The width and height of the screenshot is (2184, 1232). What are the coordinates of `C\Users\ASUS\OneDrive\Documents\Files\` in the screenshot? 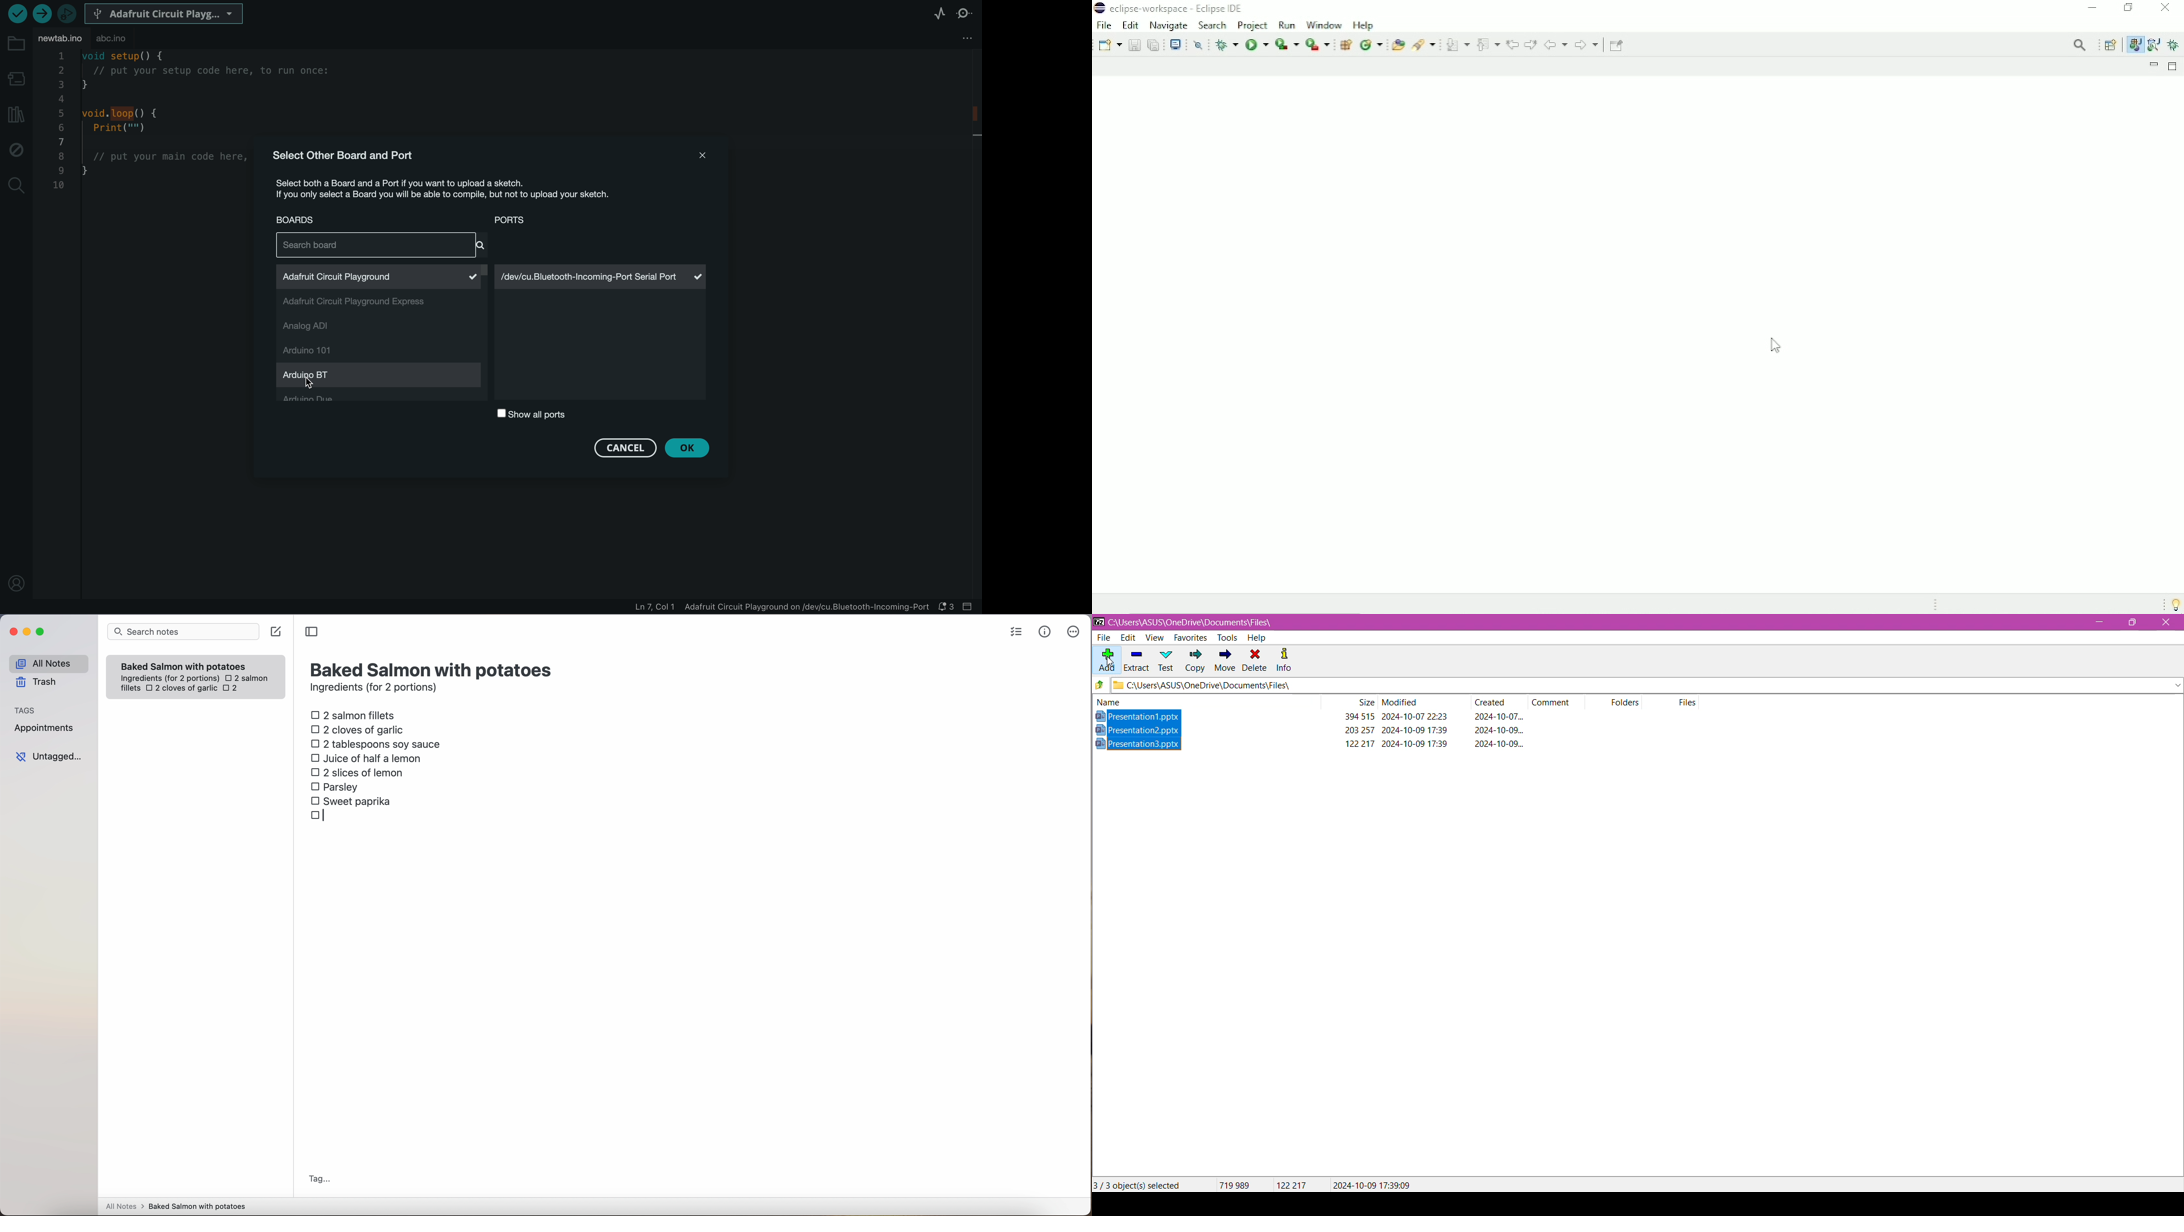 It's located at (1222, 686).